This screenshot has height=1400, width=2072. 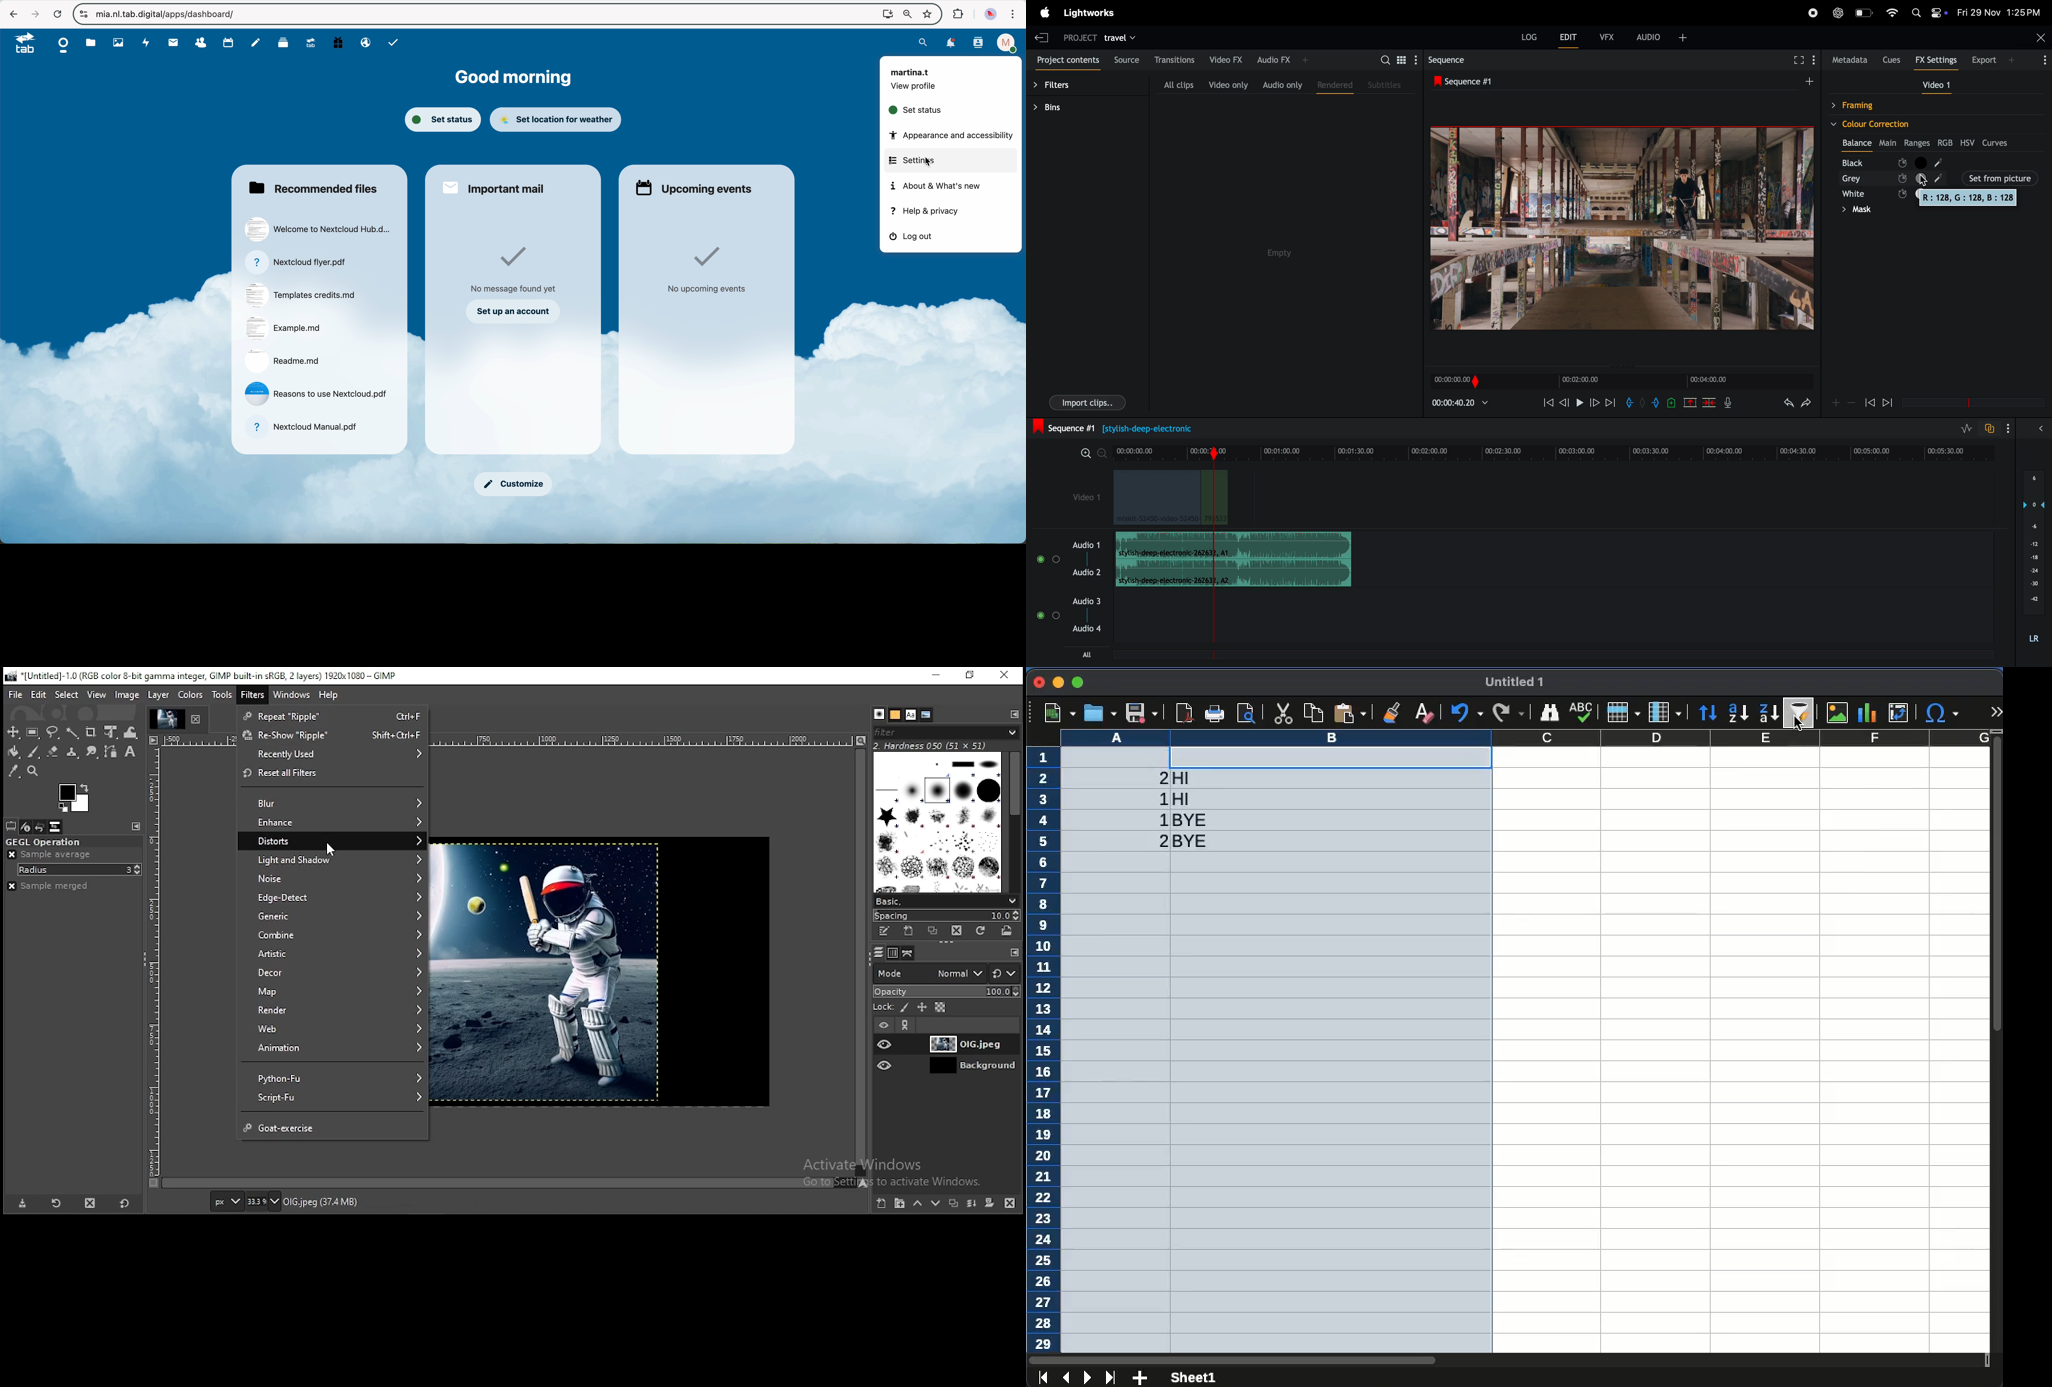 I want to click on maximize, so click(x=1079, y=682).